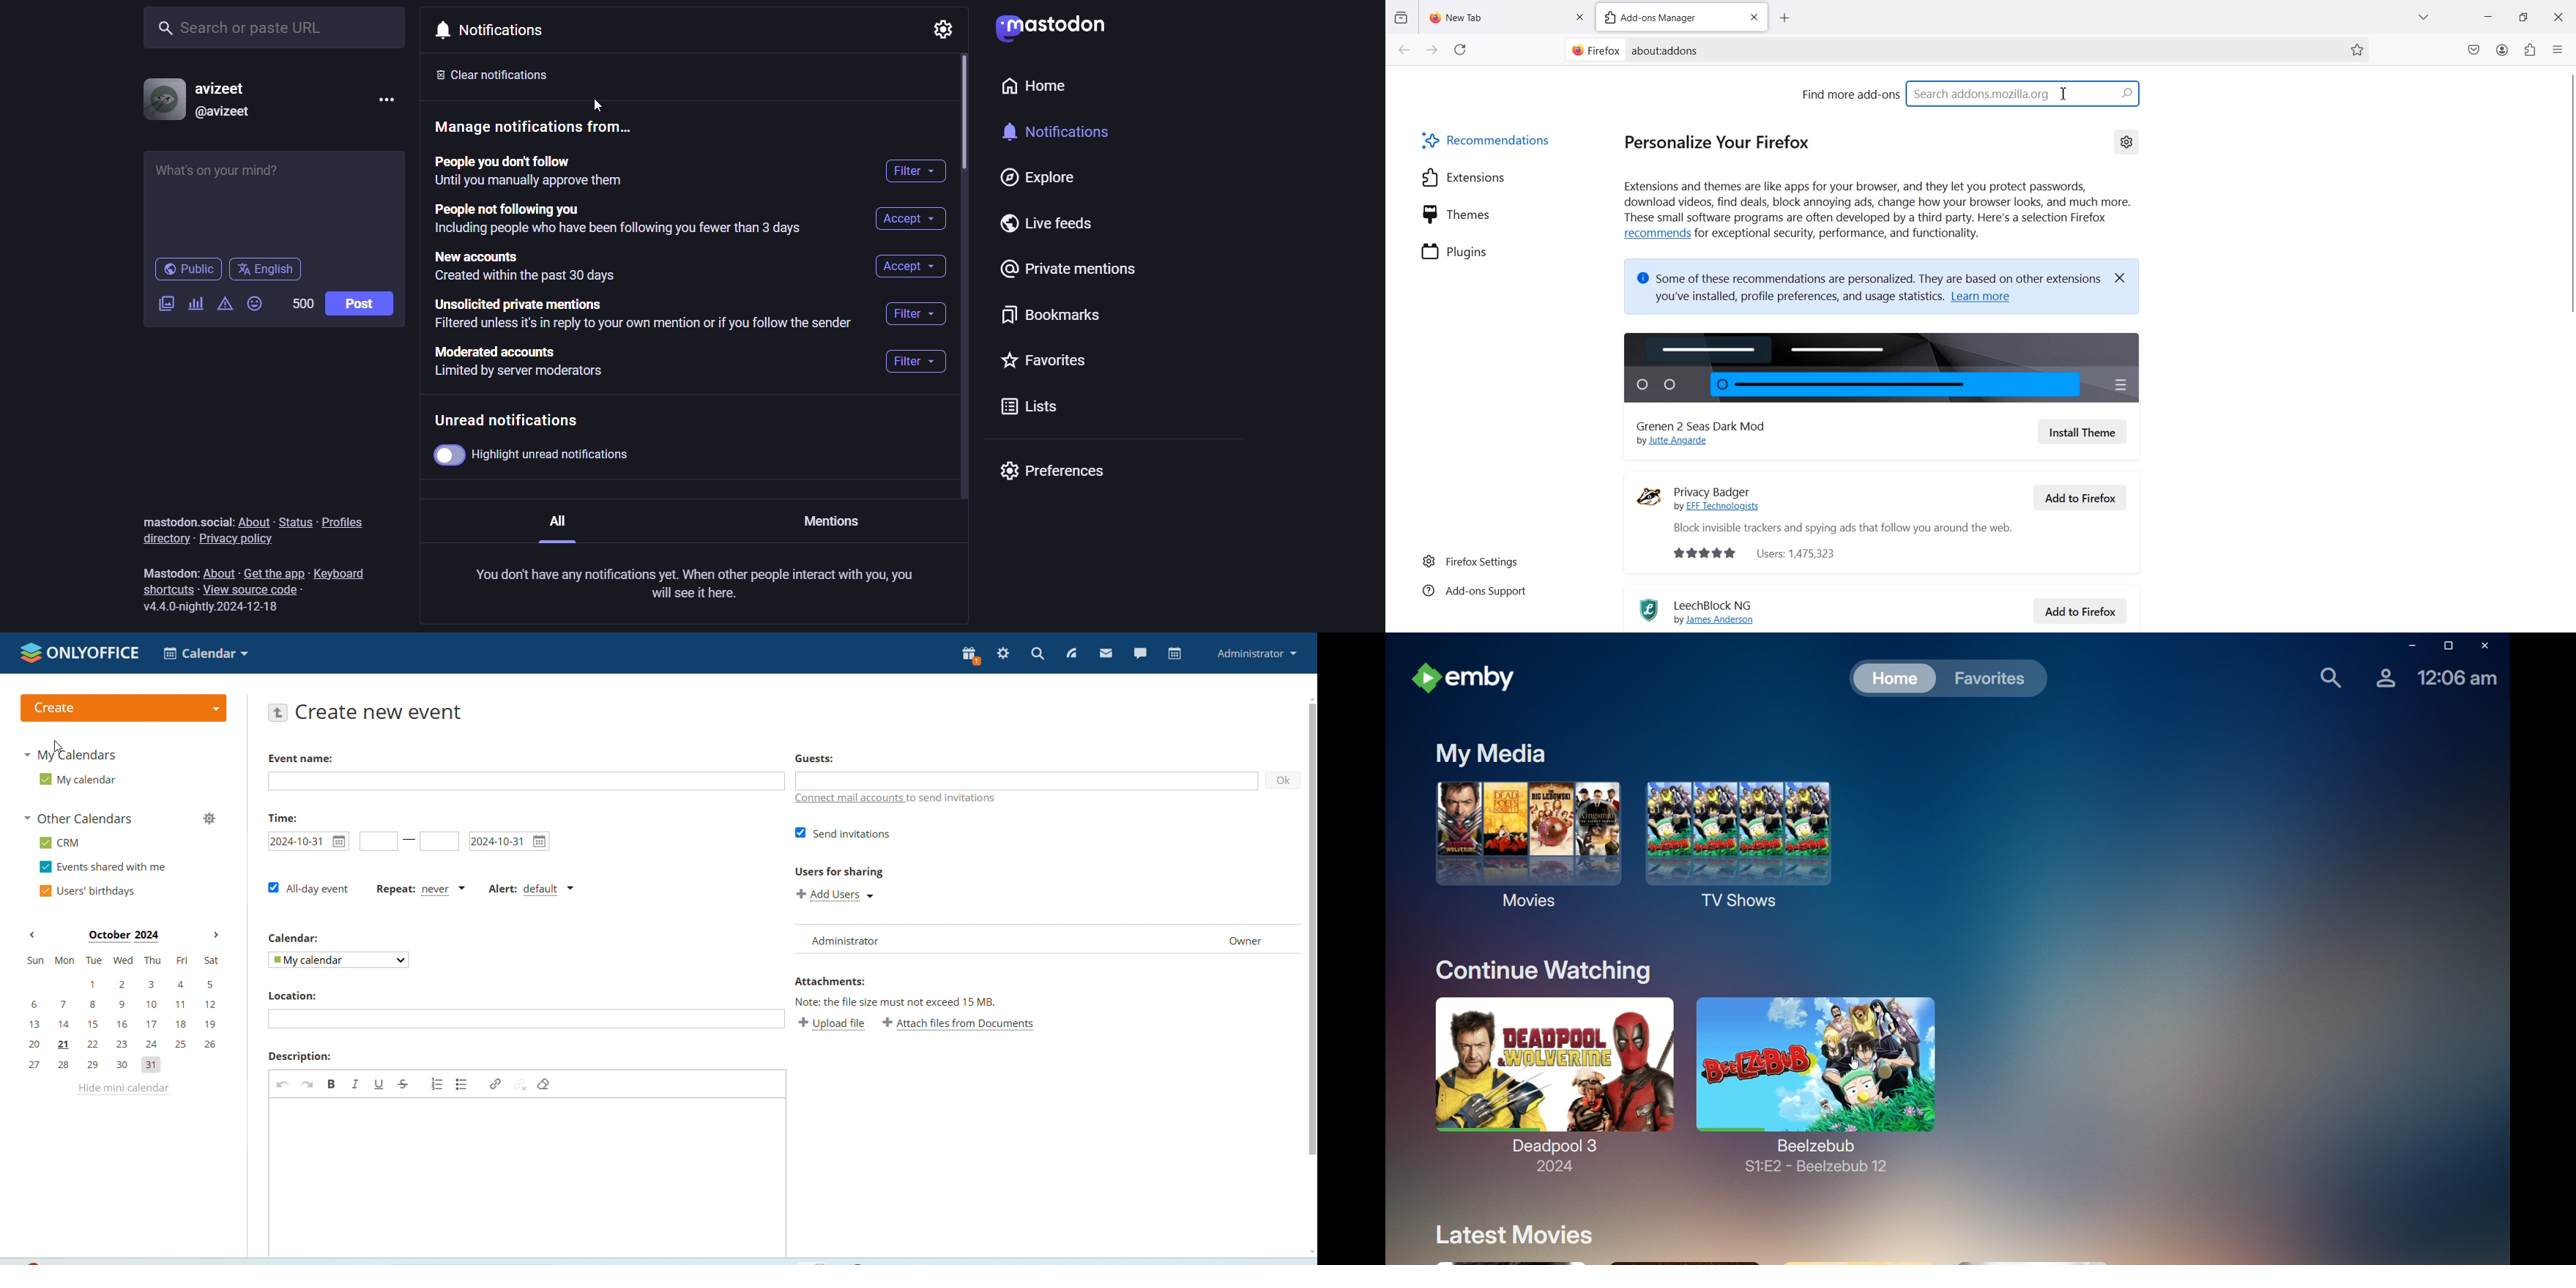  What do you see at coordinates (1790, 299) in the screenshot?
I see `you've installed, profile preferences, and usage statistics.` at bounding box center [1790, 299].